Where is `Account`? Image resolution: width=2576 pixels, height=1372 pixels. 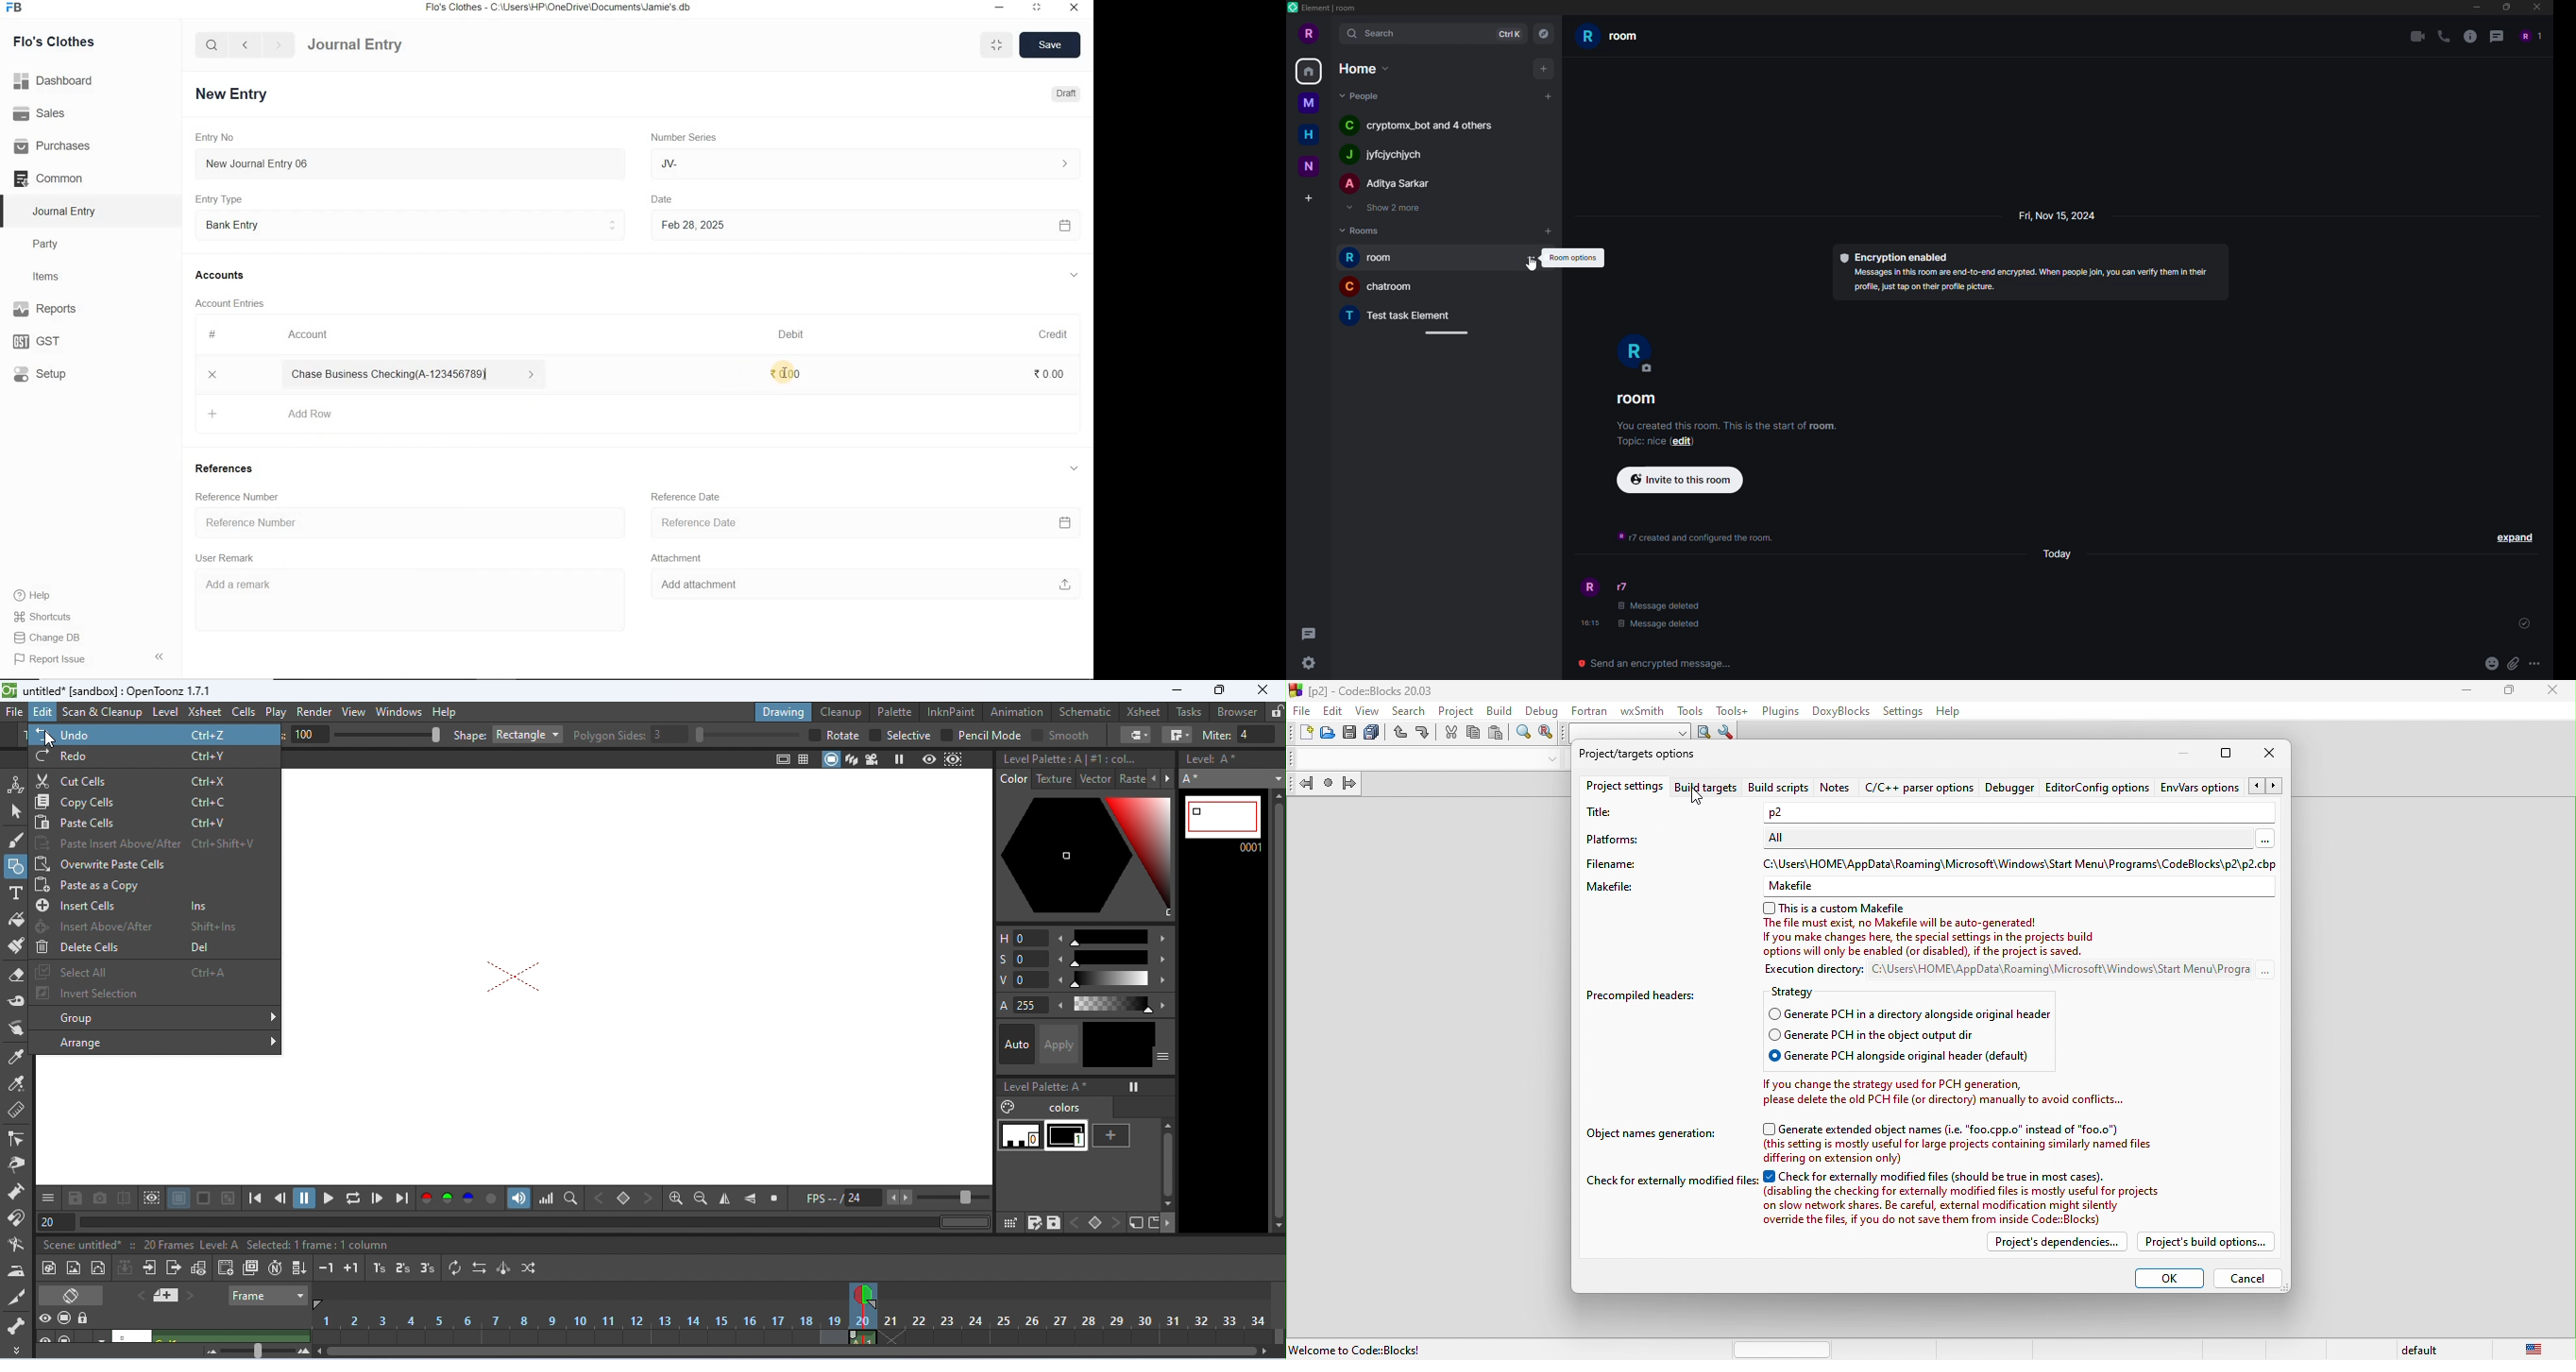
Account is located at coordinates (312, 335).